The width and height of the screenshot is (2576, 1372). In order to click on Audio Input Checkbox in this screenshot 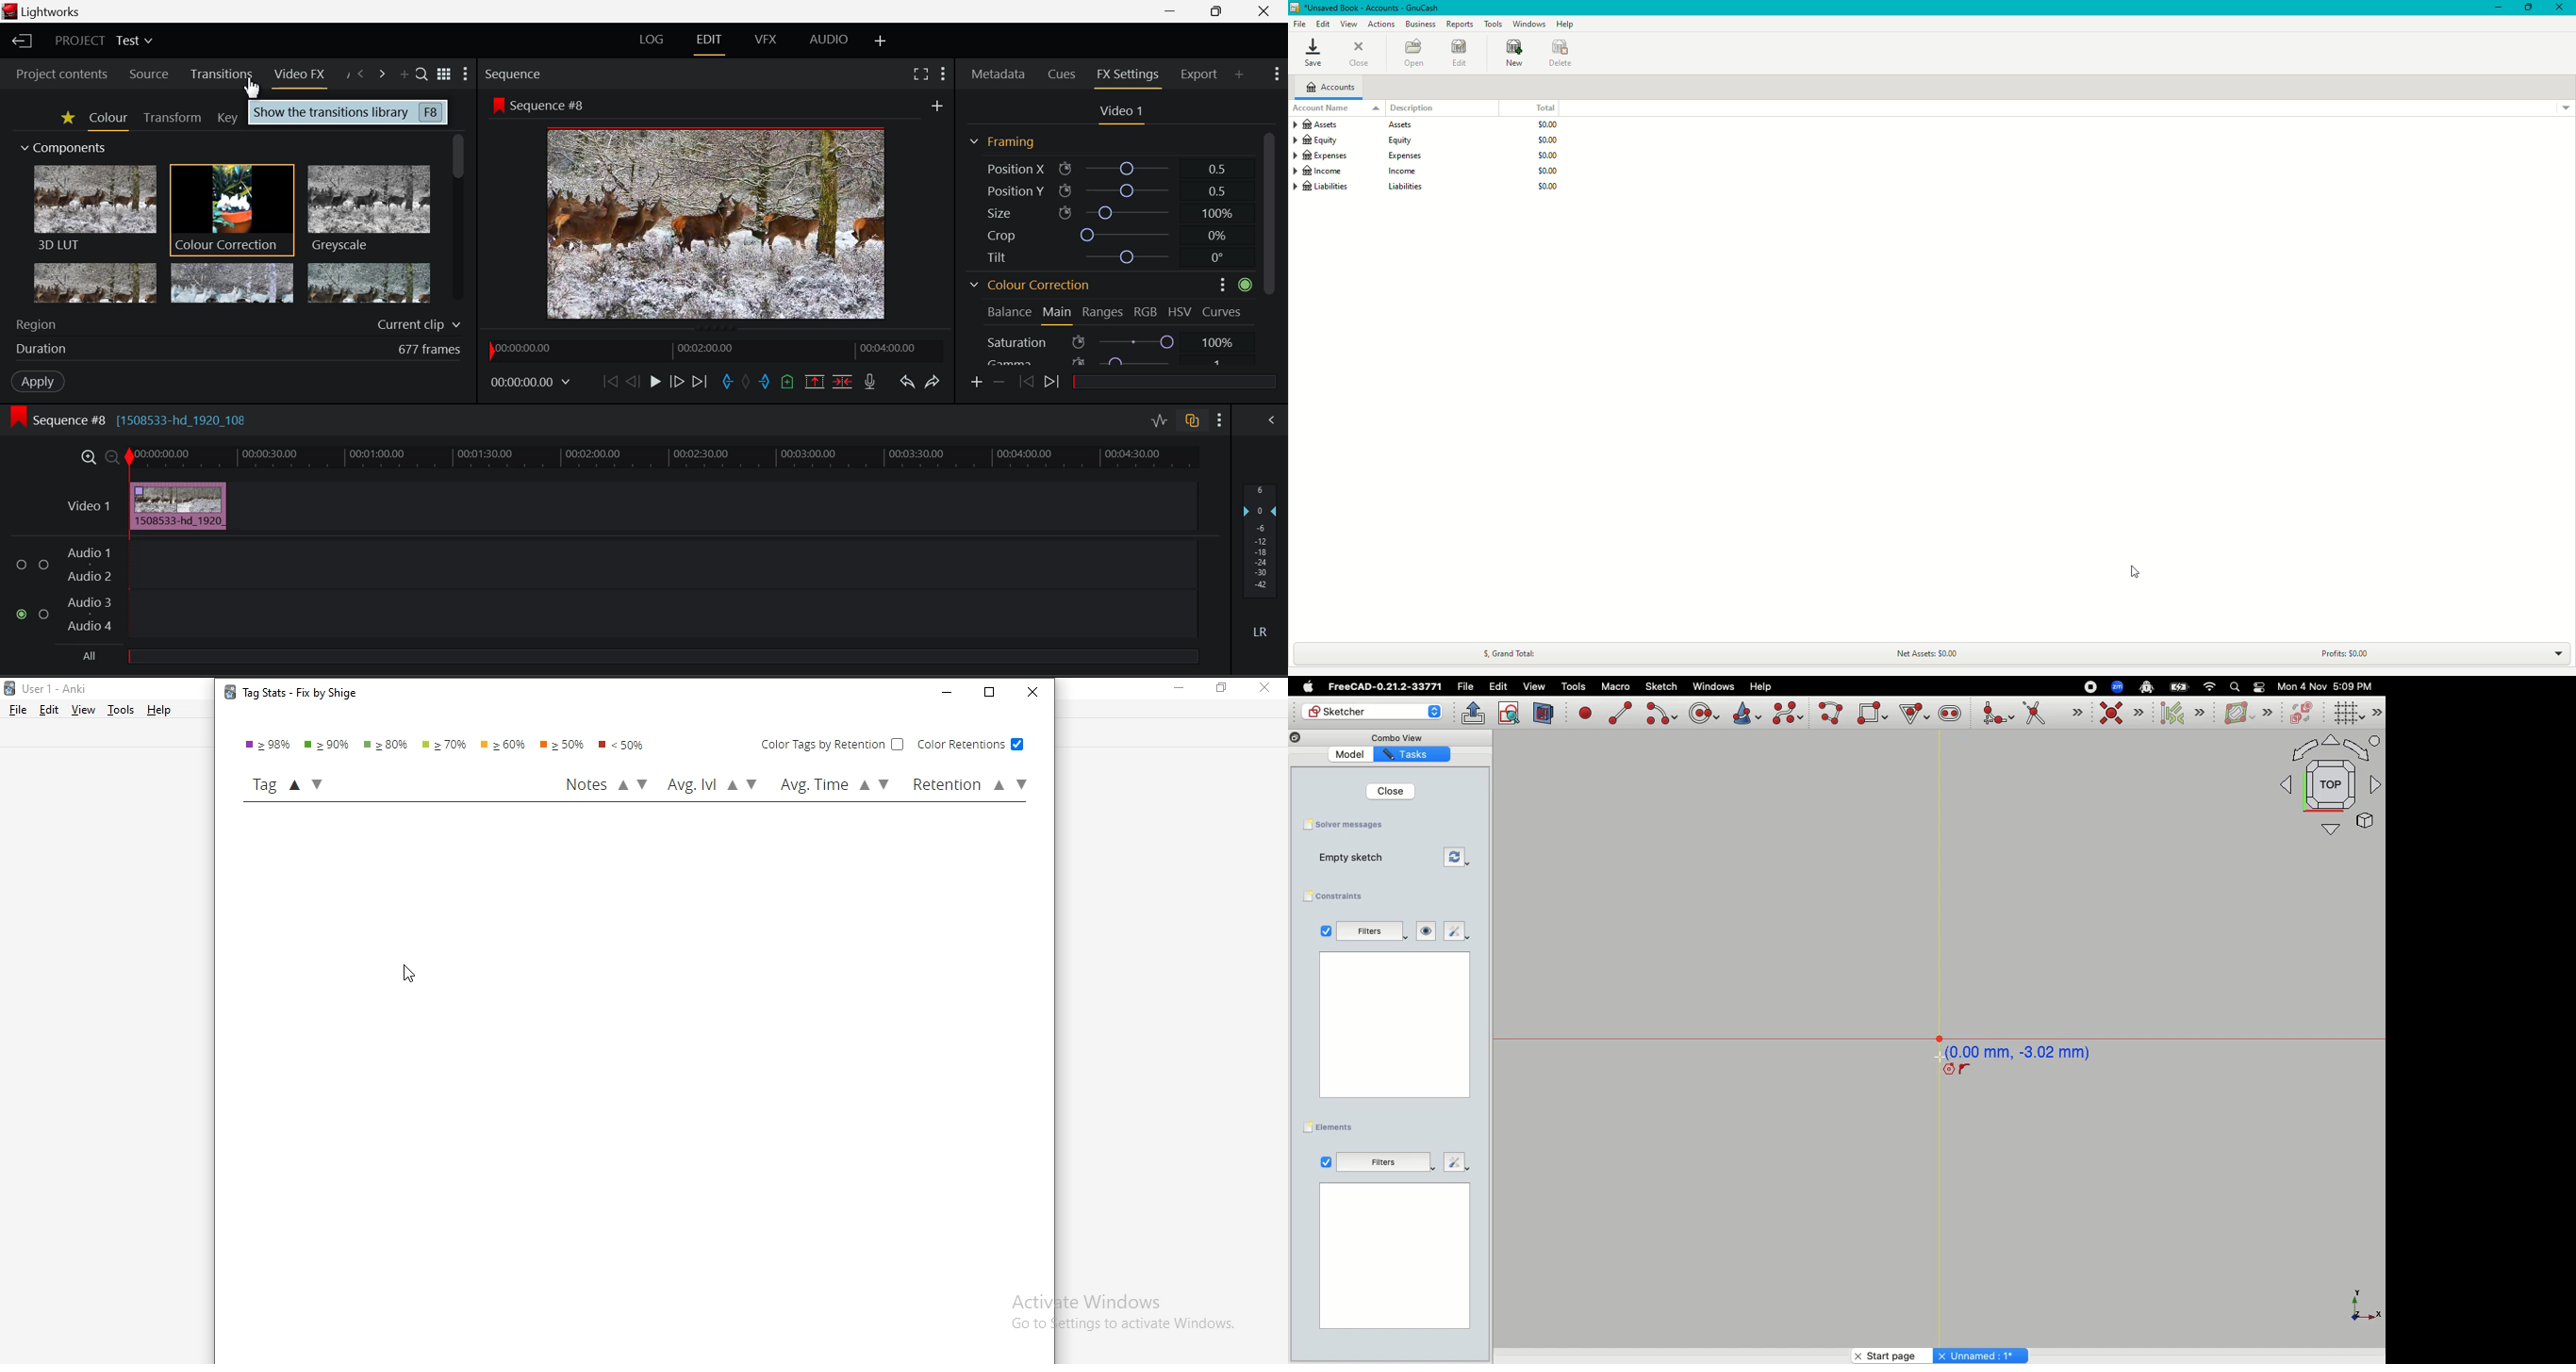, I will do `click(44, 564)`.